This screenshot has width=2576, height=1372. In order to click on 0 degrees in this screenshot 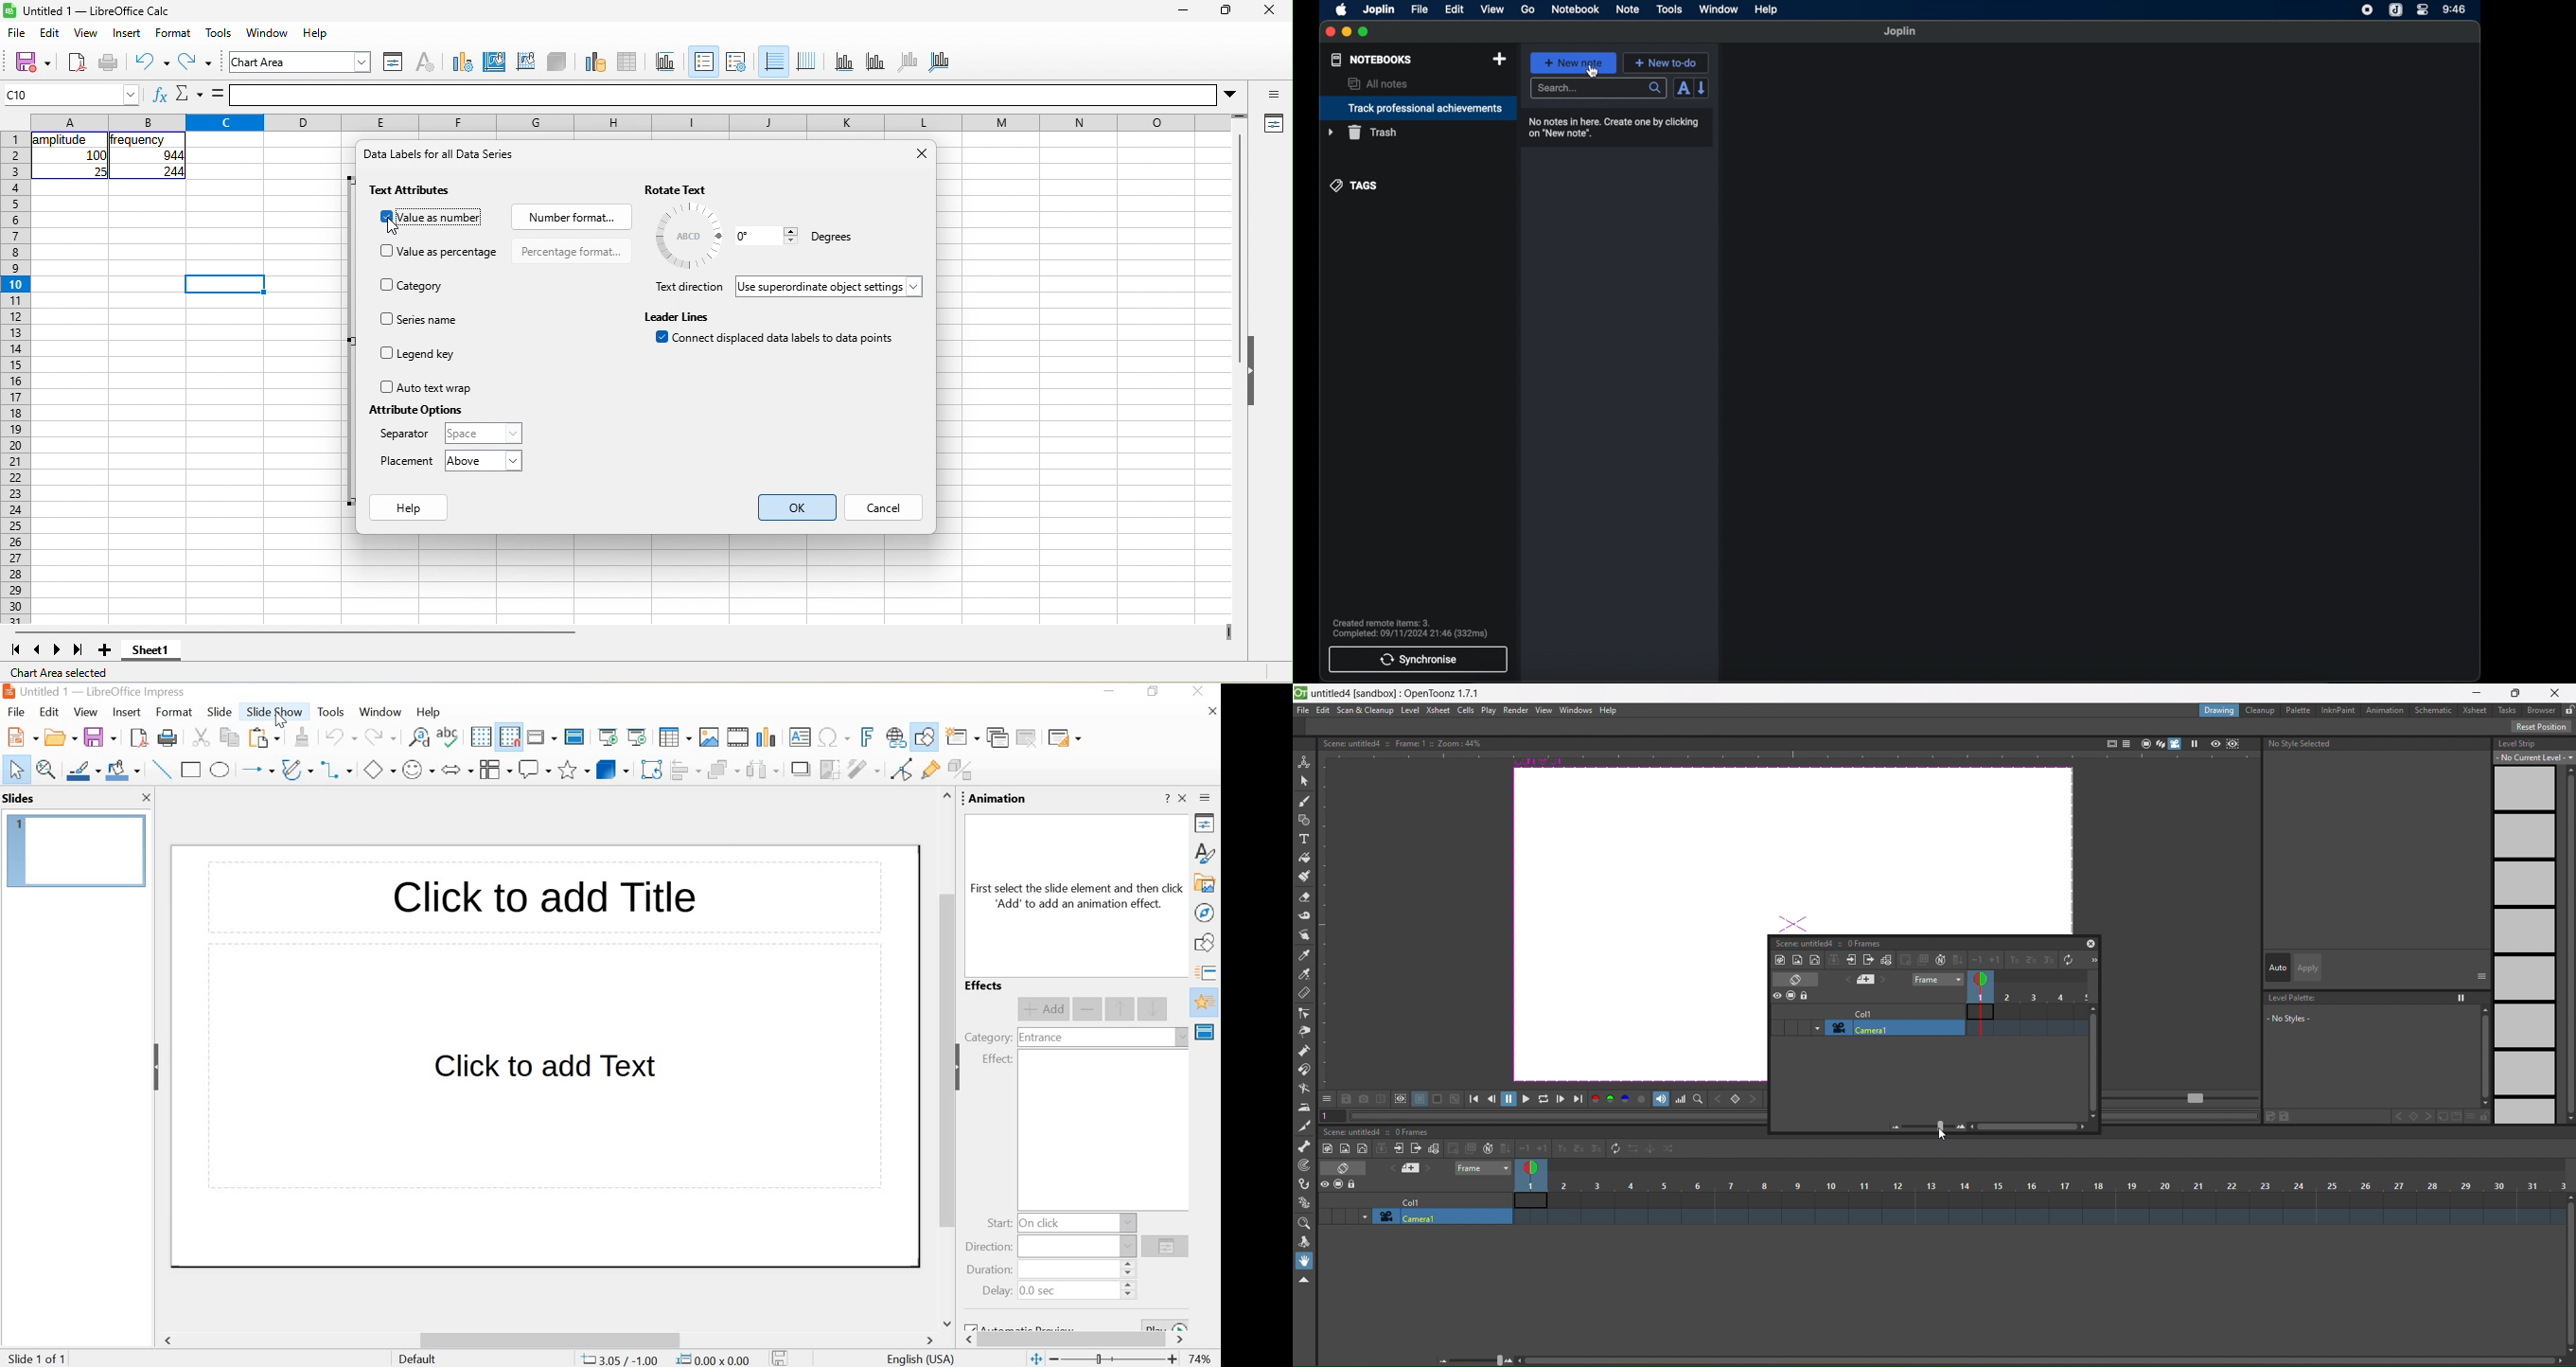, I will do `click(766, 236)`.